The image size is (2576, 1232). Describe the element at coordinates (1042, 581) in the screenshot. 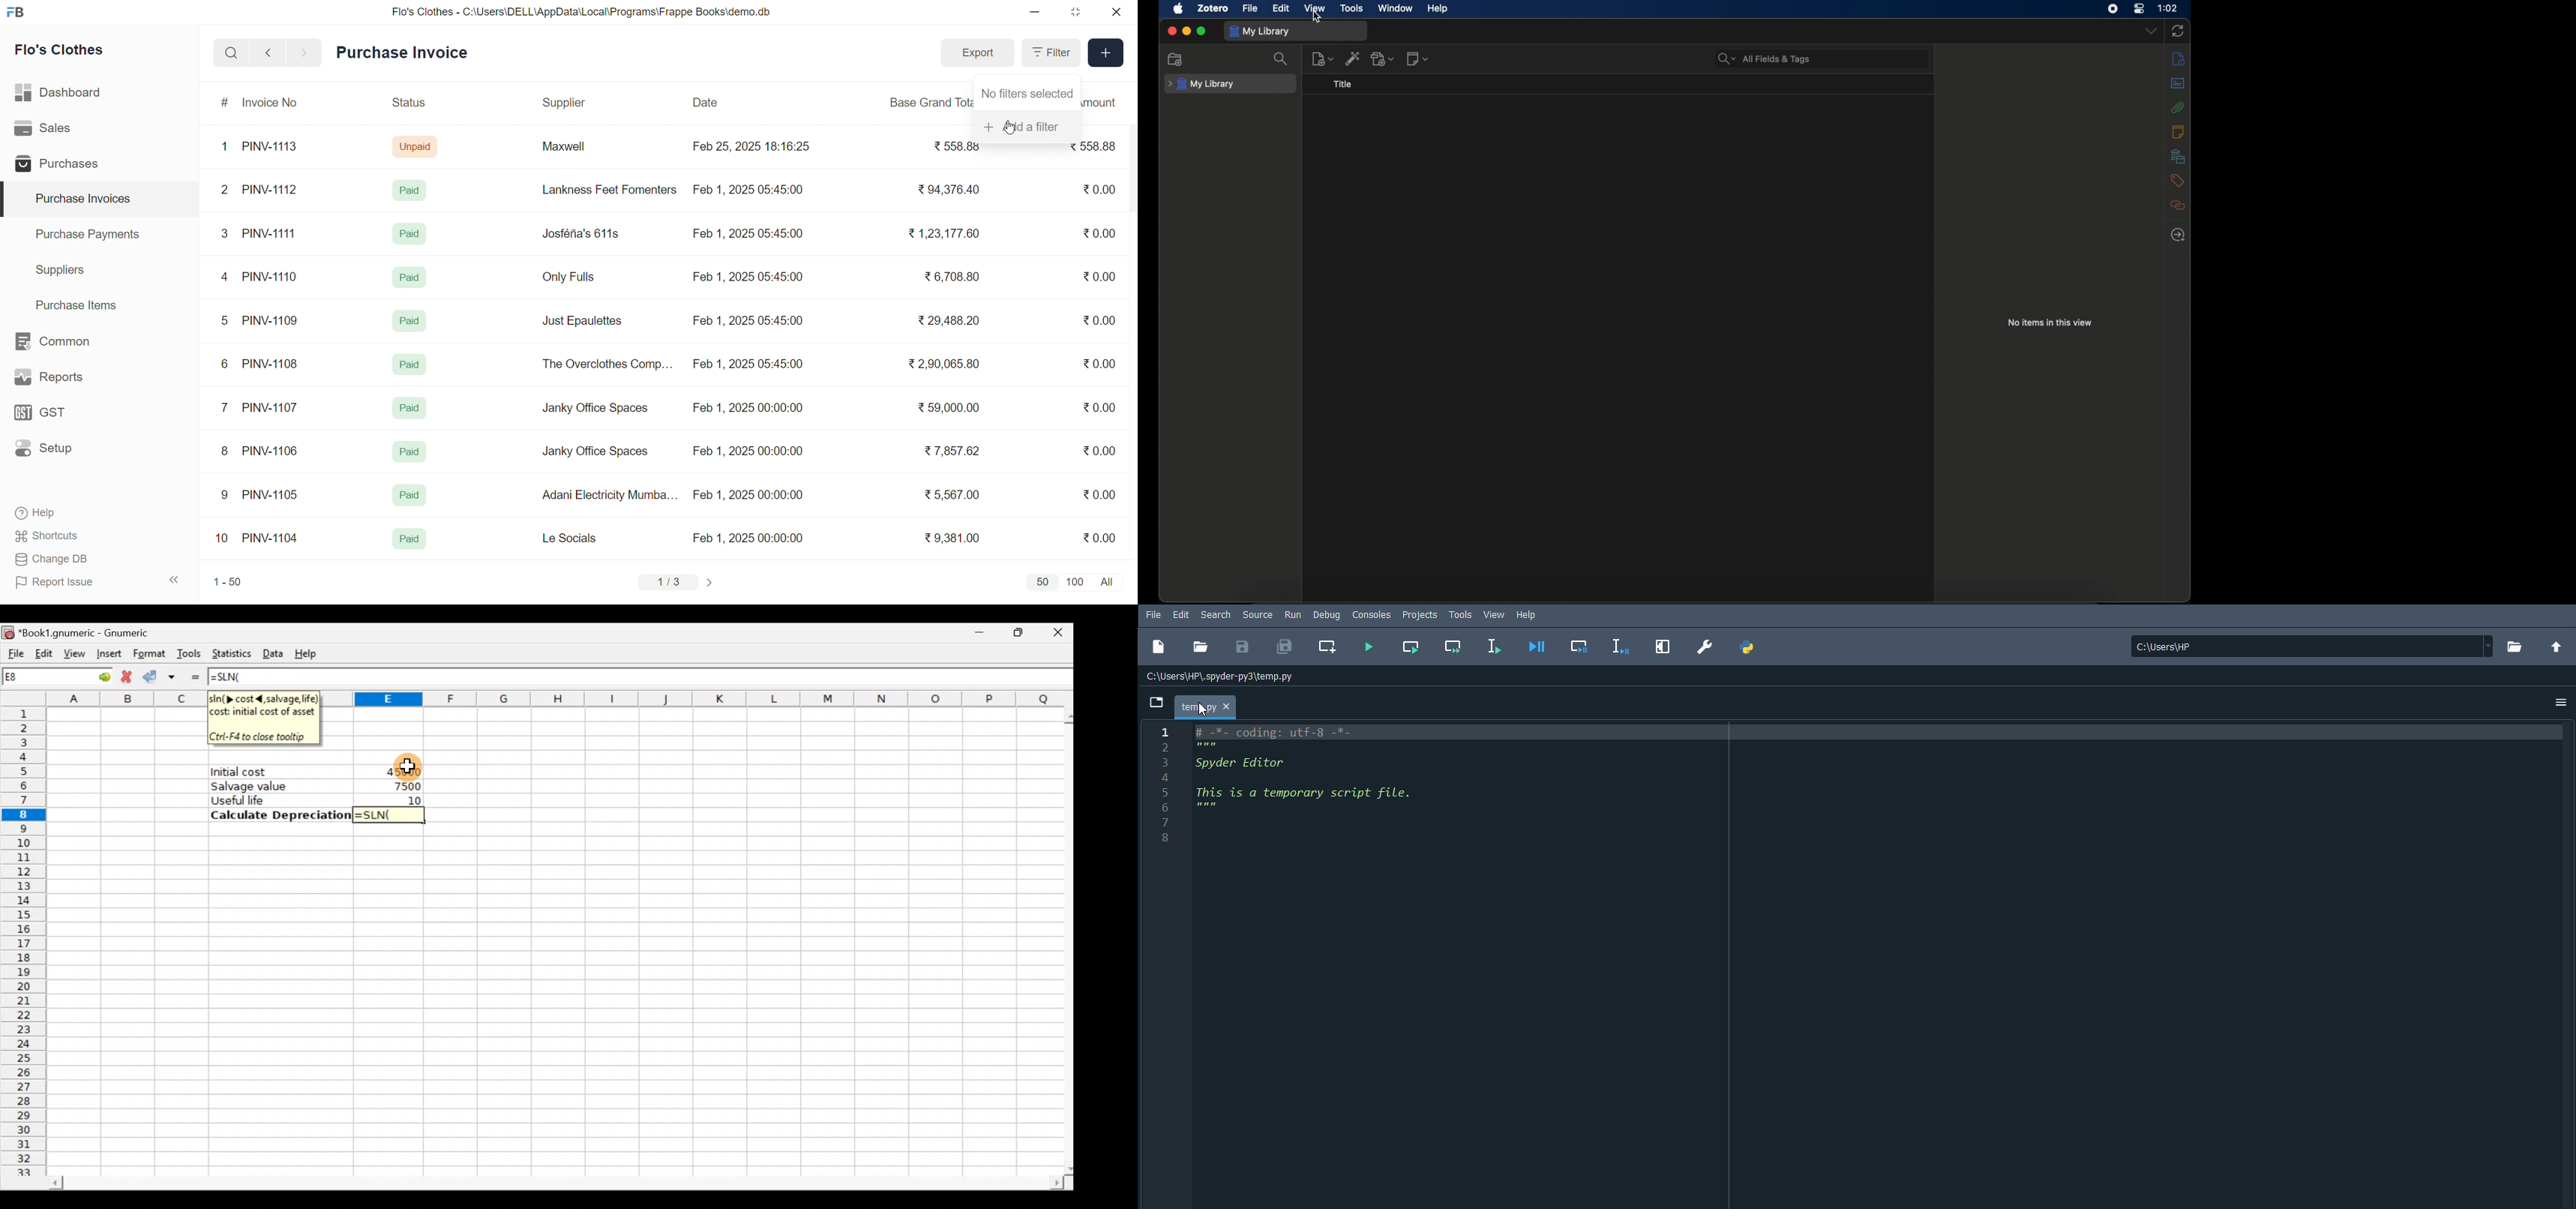

I see `50` at that location.